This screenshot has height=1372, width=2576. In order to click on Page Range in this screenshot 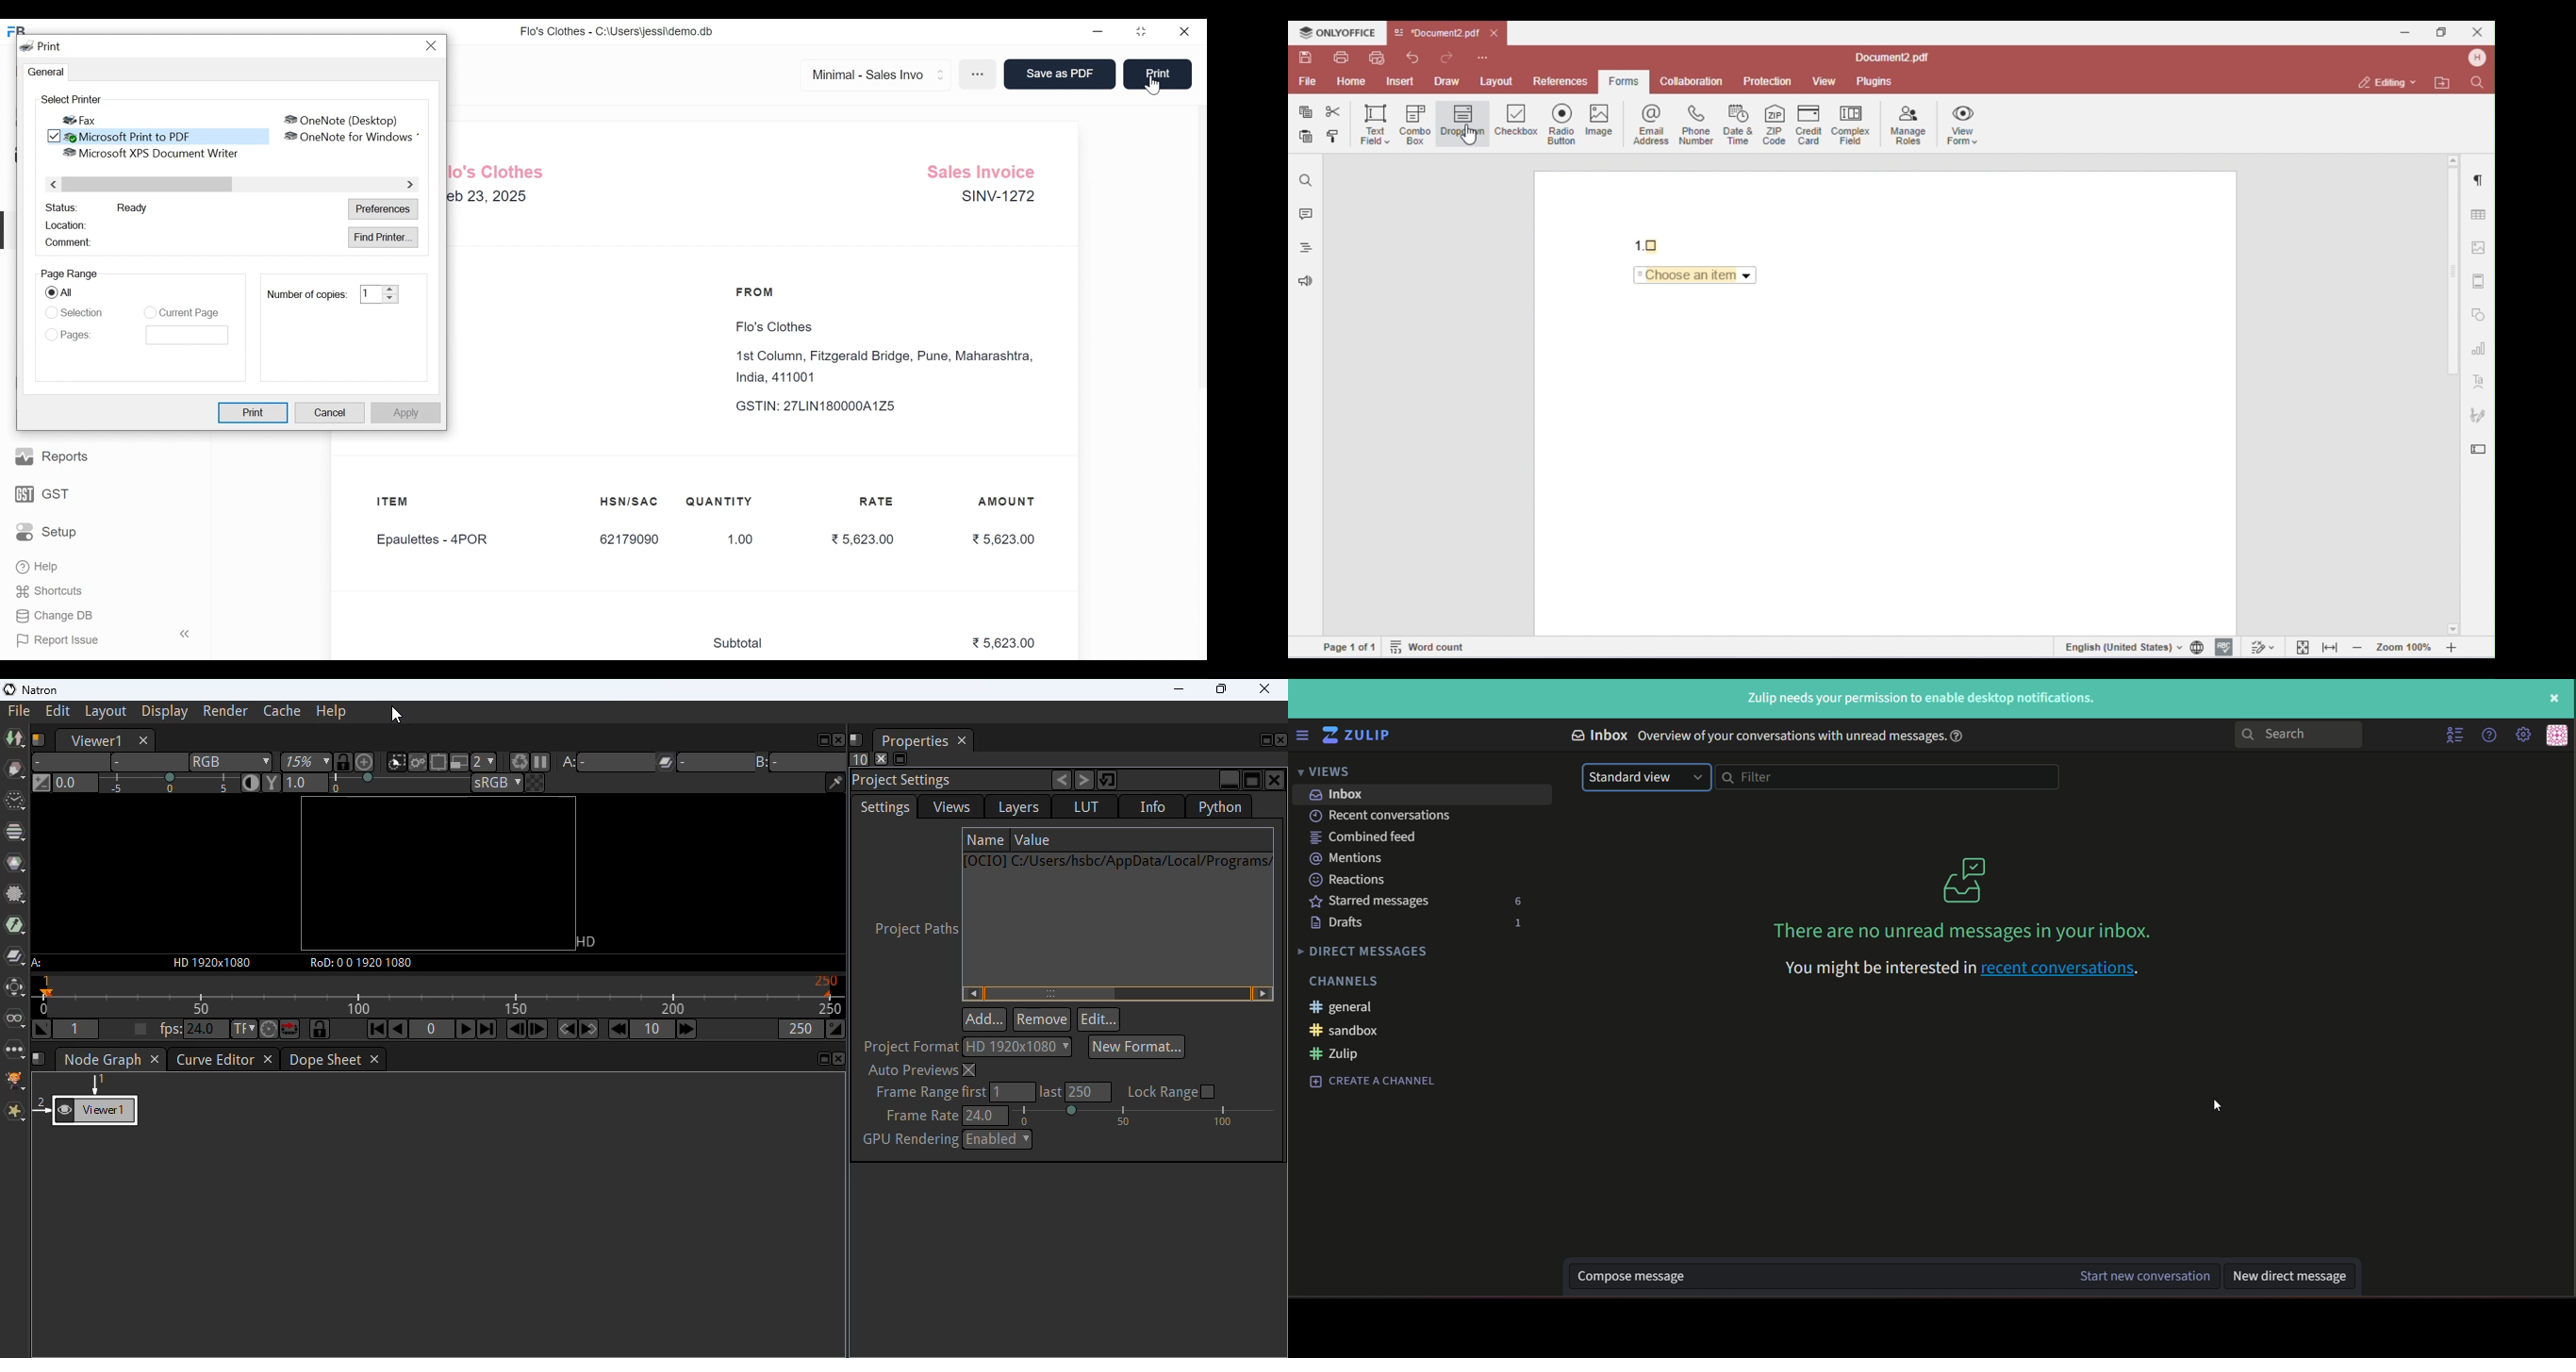, I will do `click(69, 273)`.